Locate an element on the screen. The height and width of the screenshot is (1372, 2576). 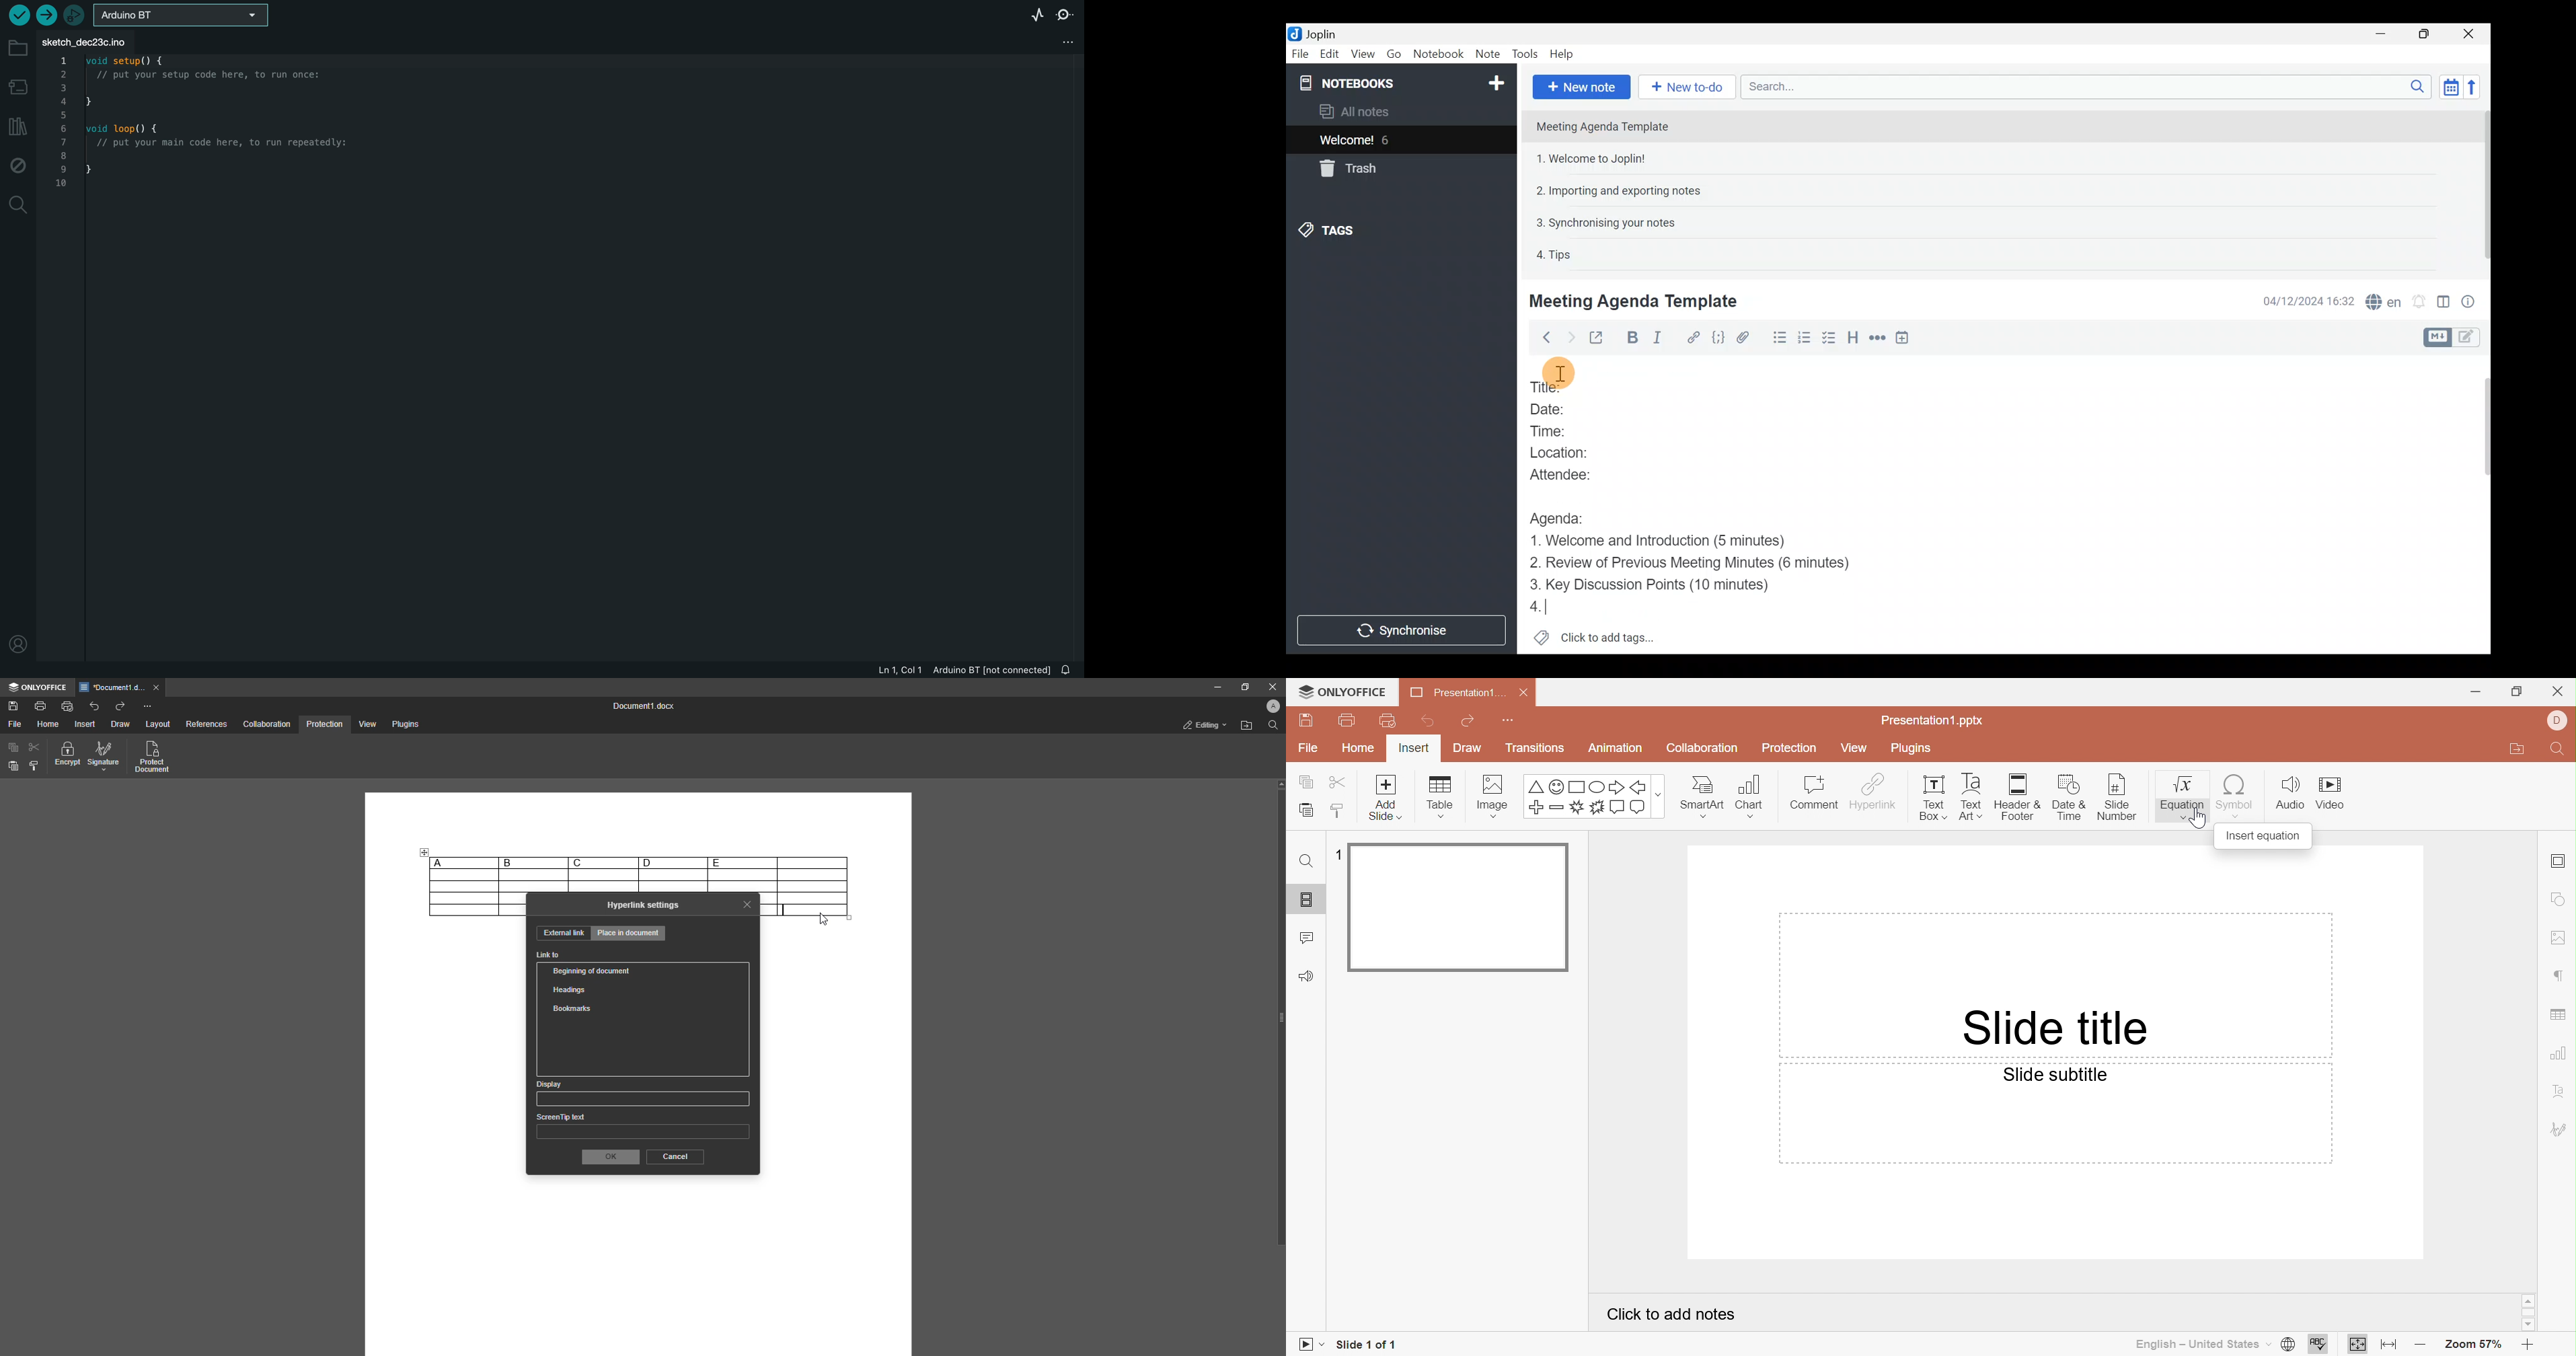
3. Synchronising your notes is located at coordinates (1606, 222).